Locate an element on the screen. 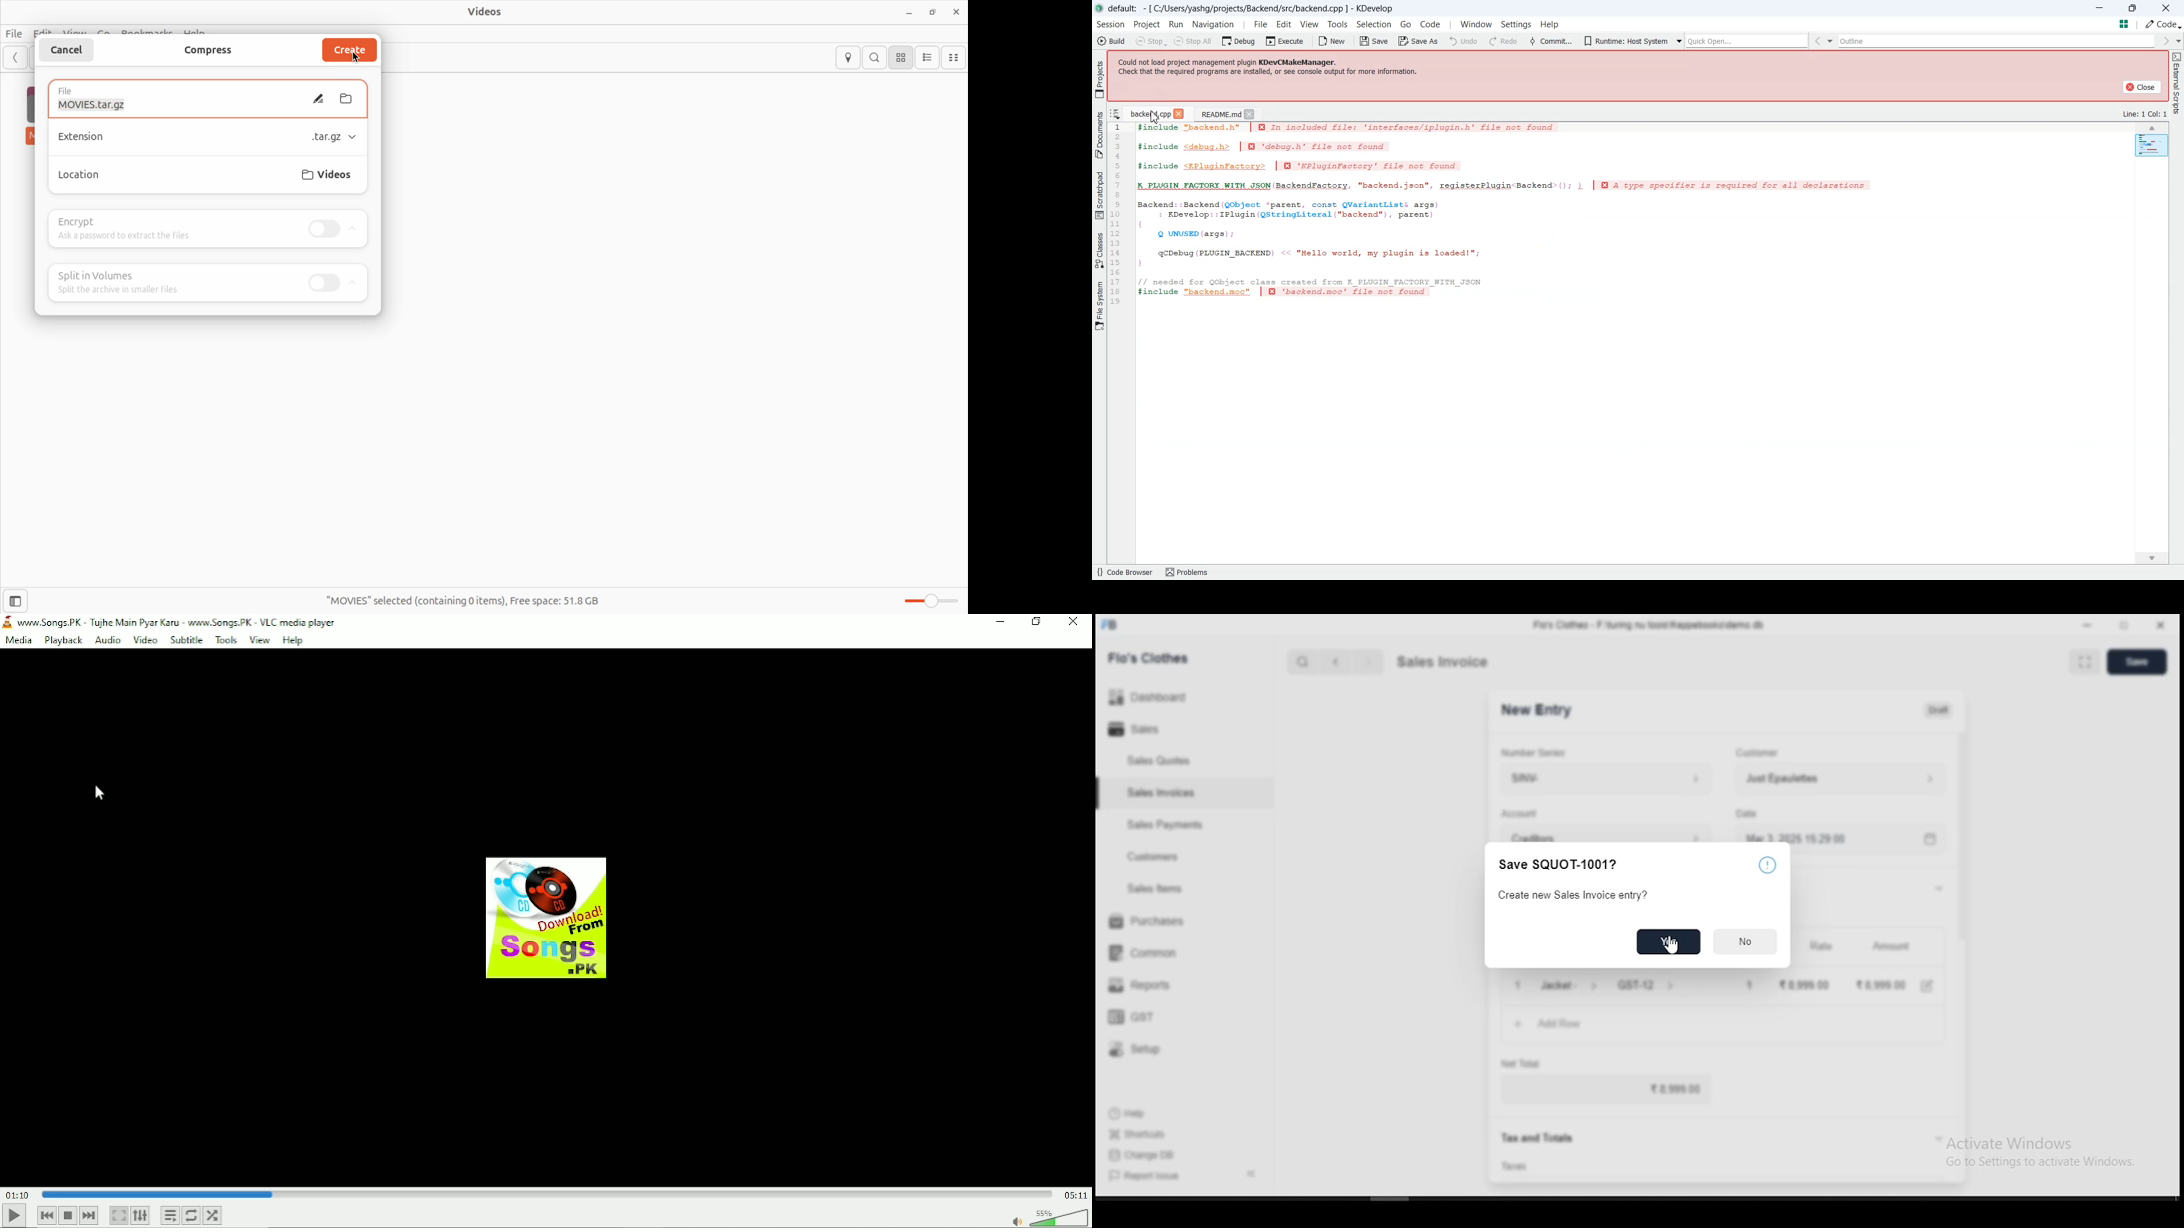 The image size is (2184, 1232). 1 is located at coordinates (1749, 984).